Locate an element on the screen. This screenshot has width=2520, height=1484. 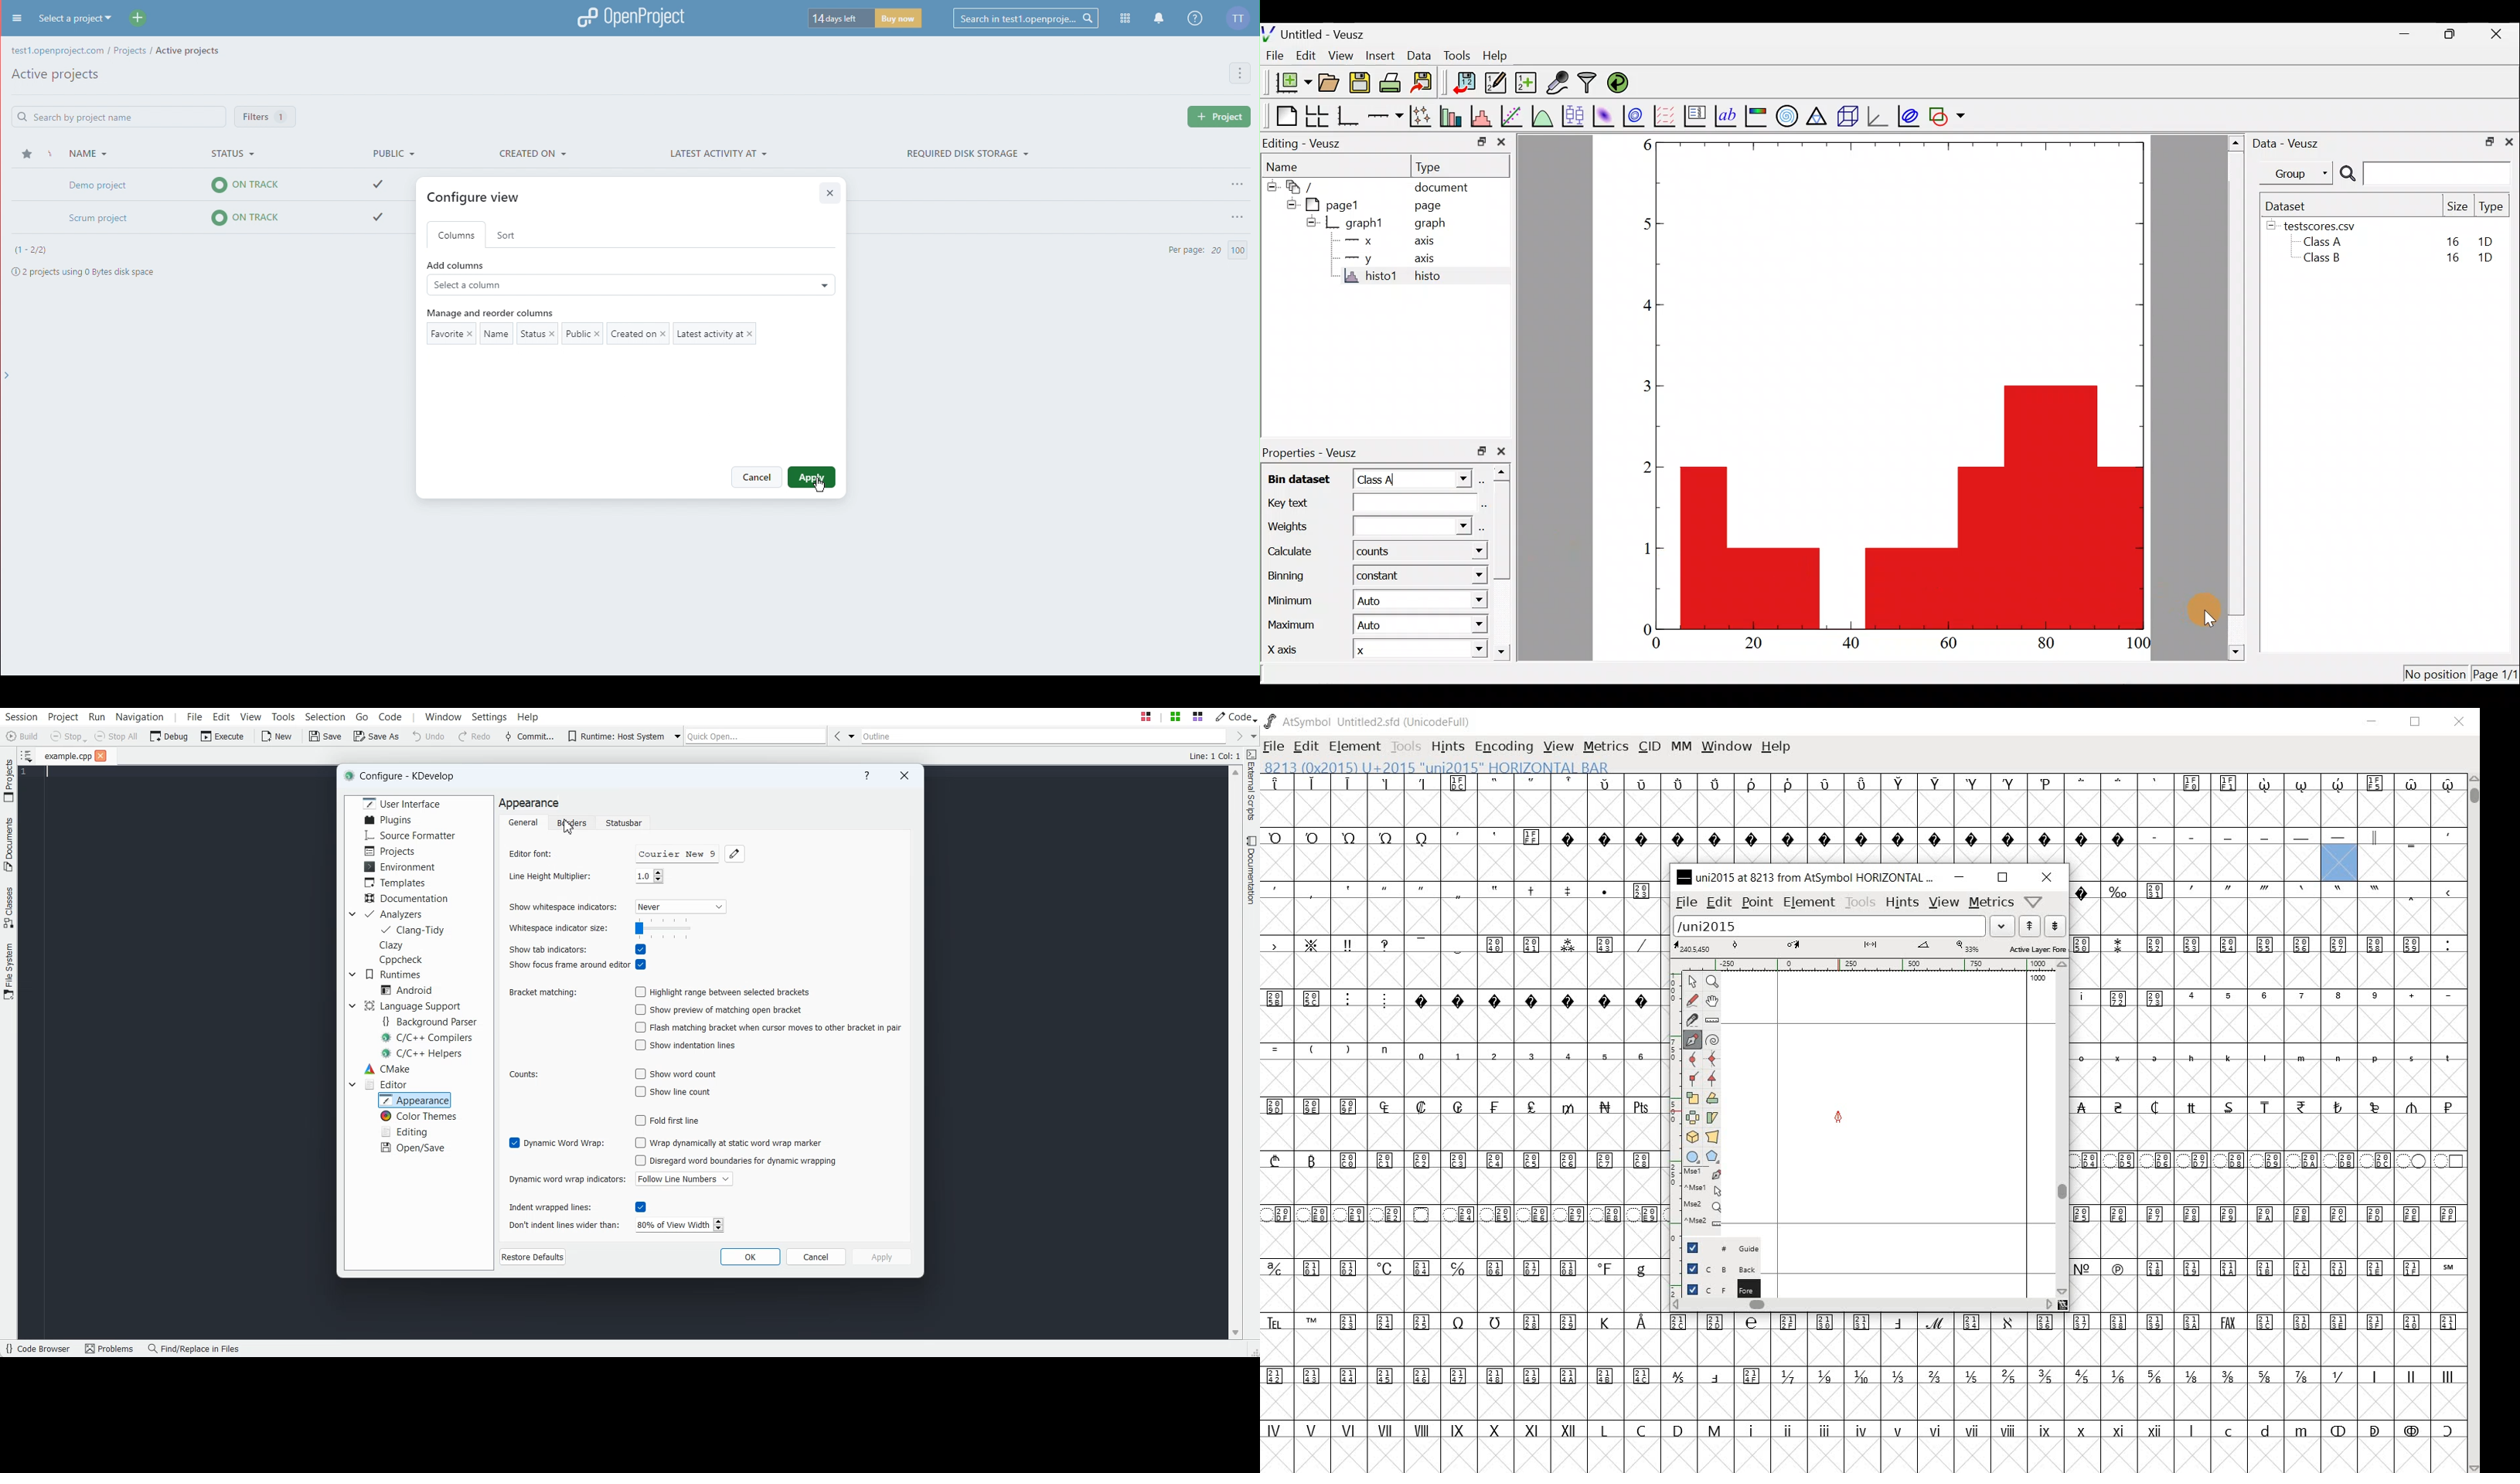
Rotate the selection is located at coordinates (1714, 1098).